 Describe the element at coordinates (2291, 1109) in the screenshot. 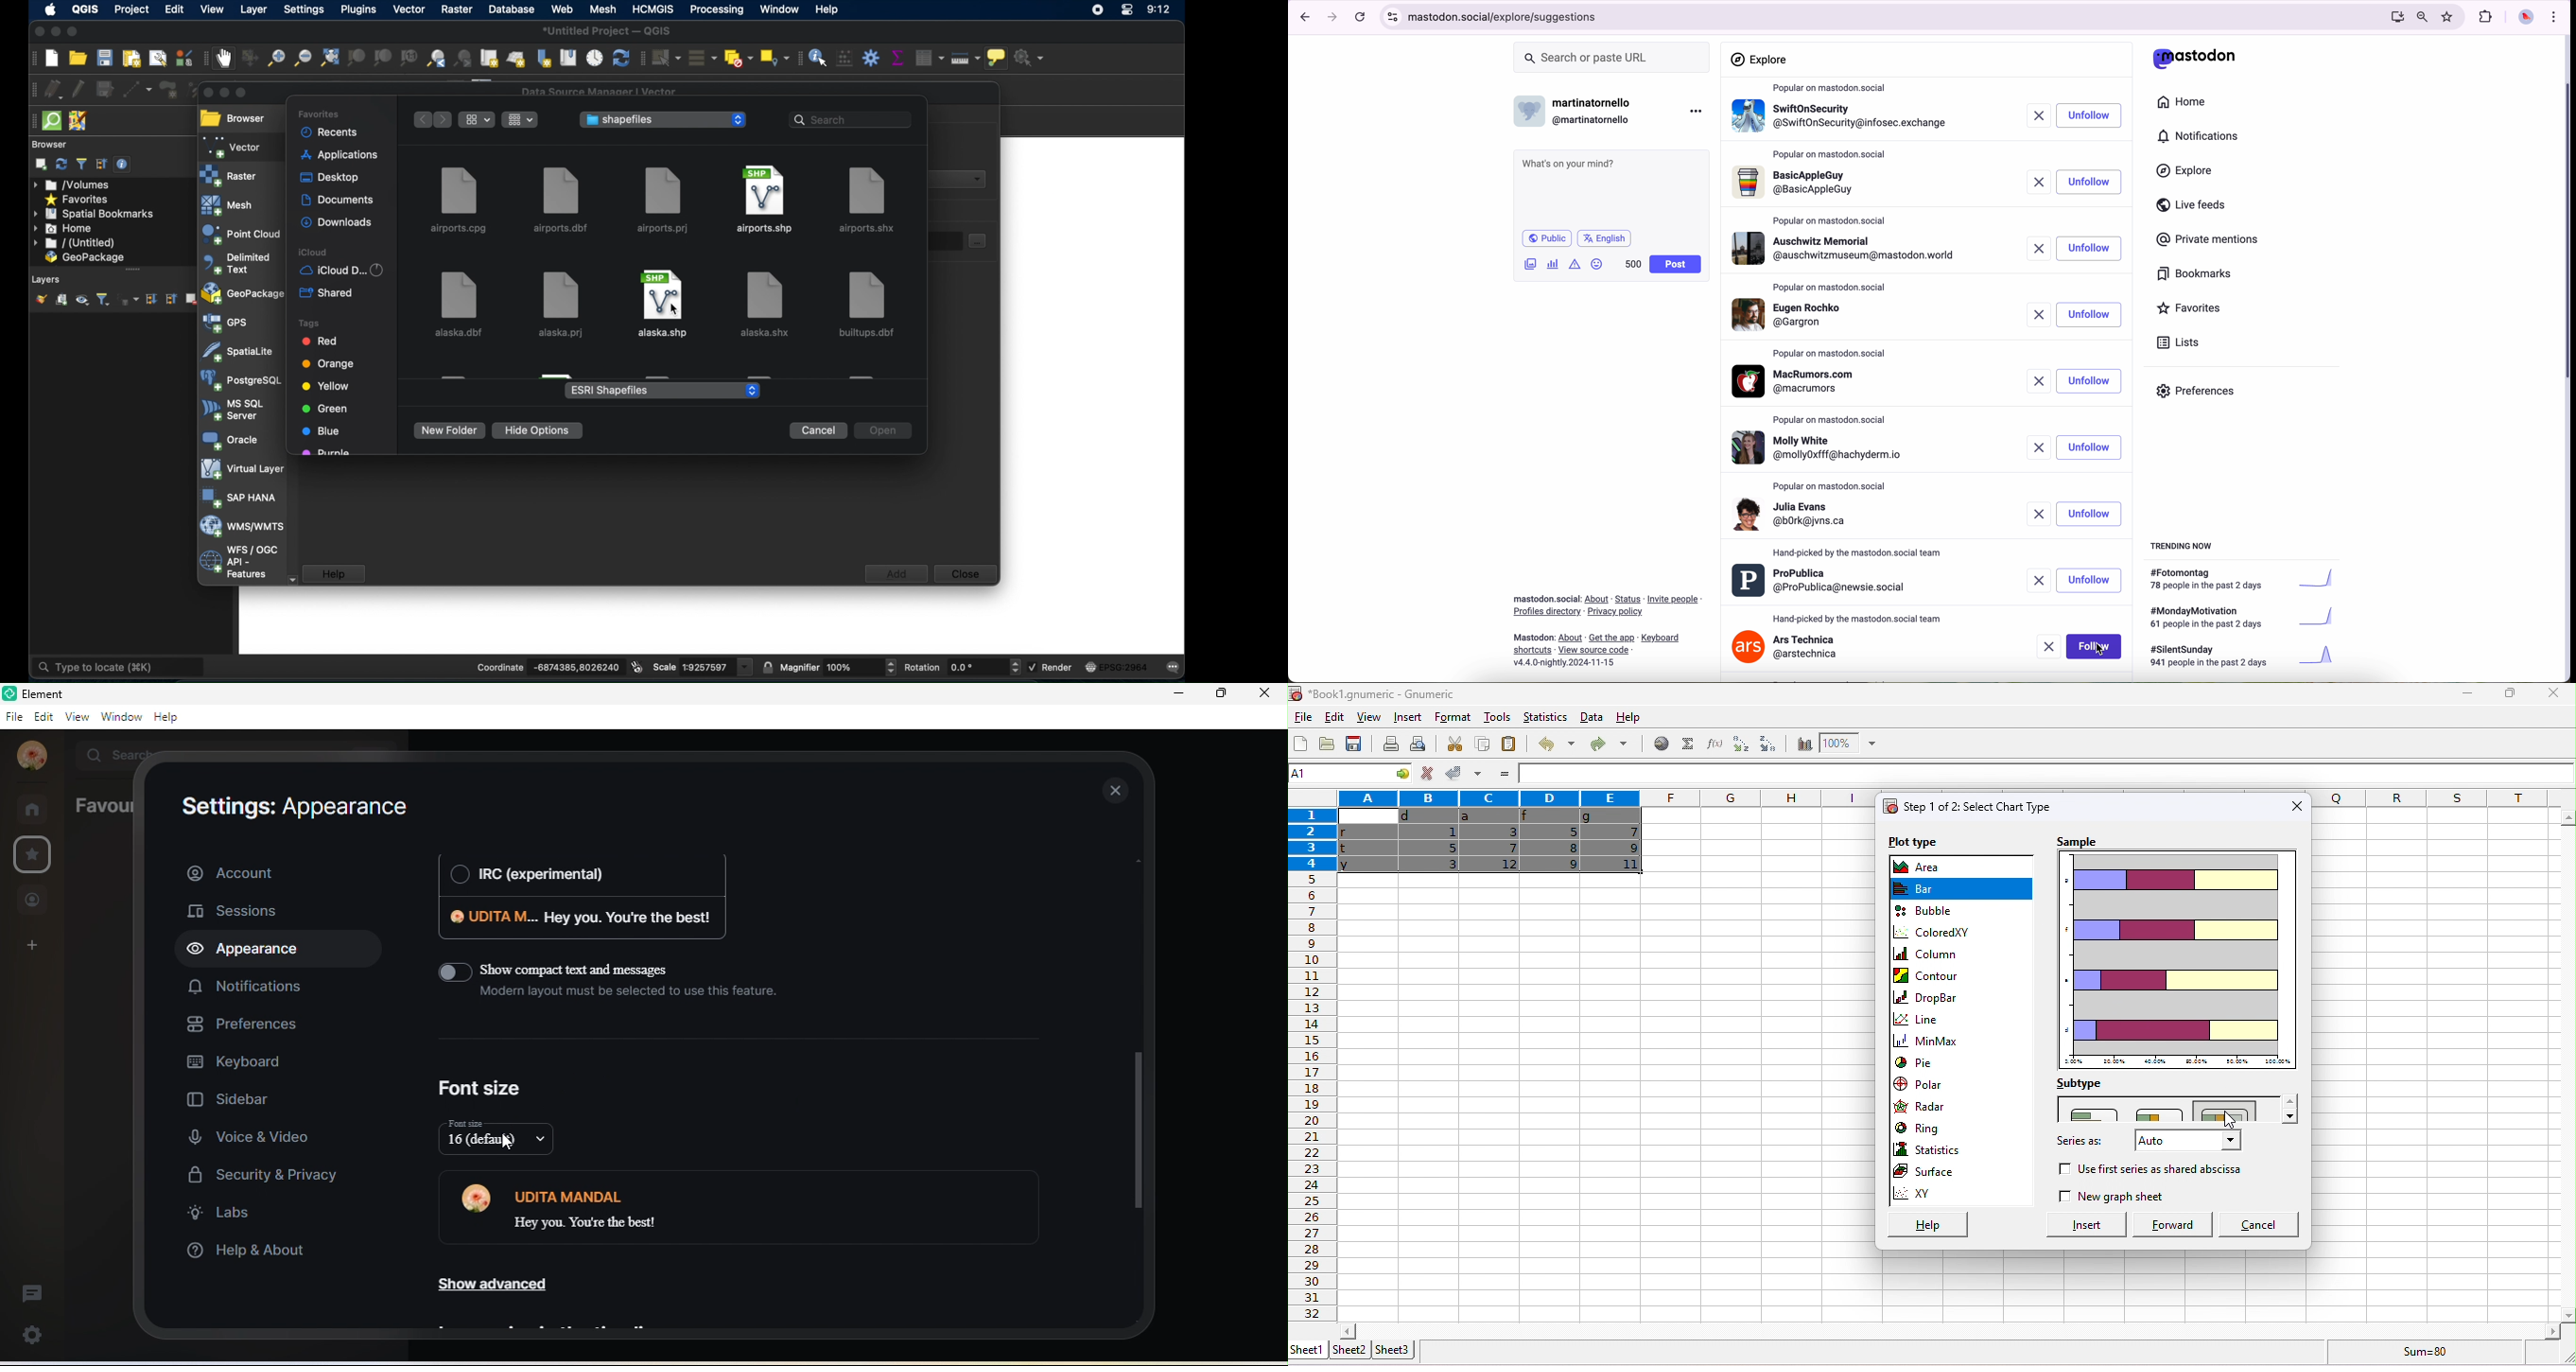

I see `drop down` at that location.